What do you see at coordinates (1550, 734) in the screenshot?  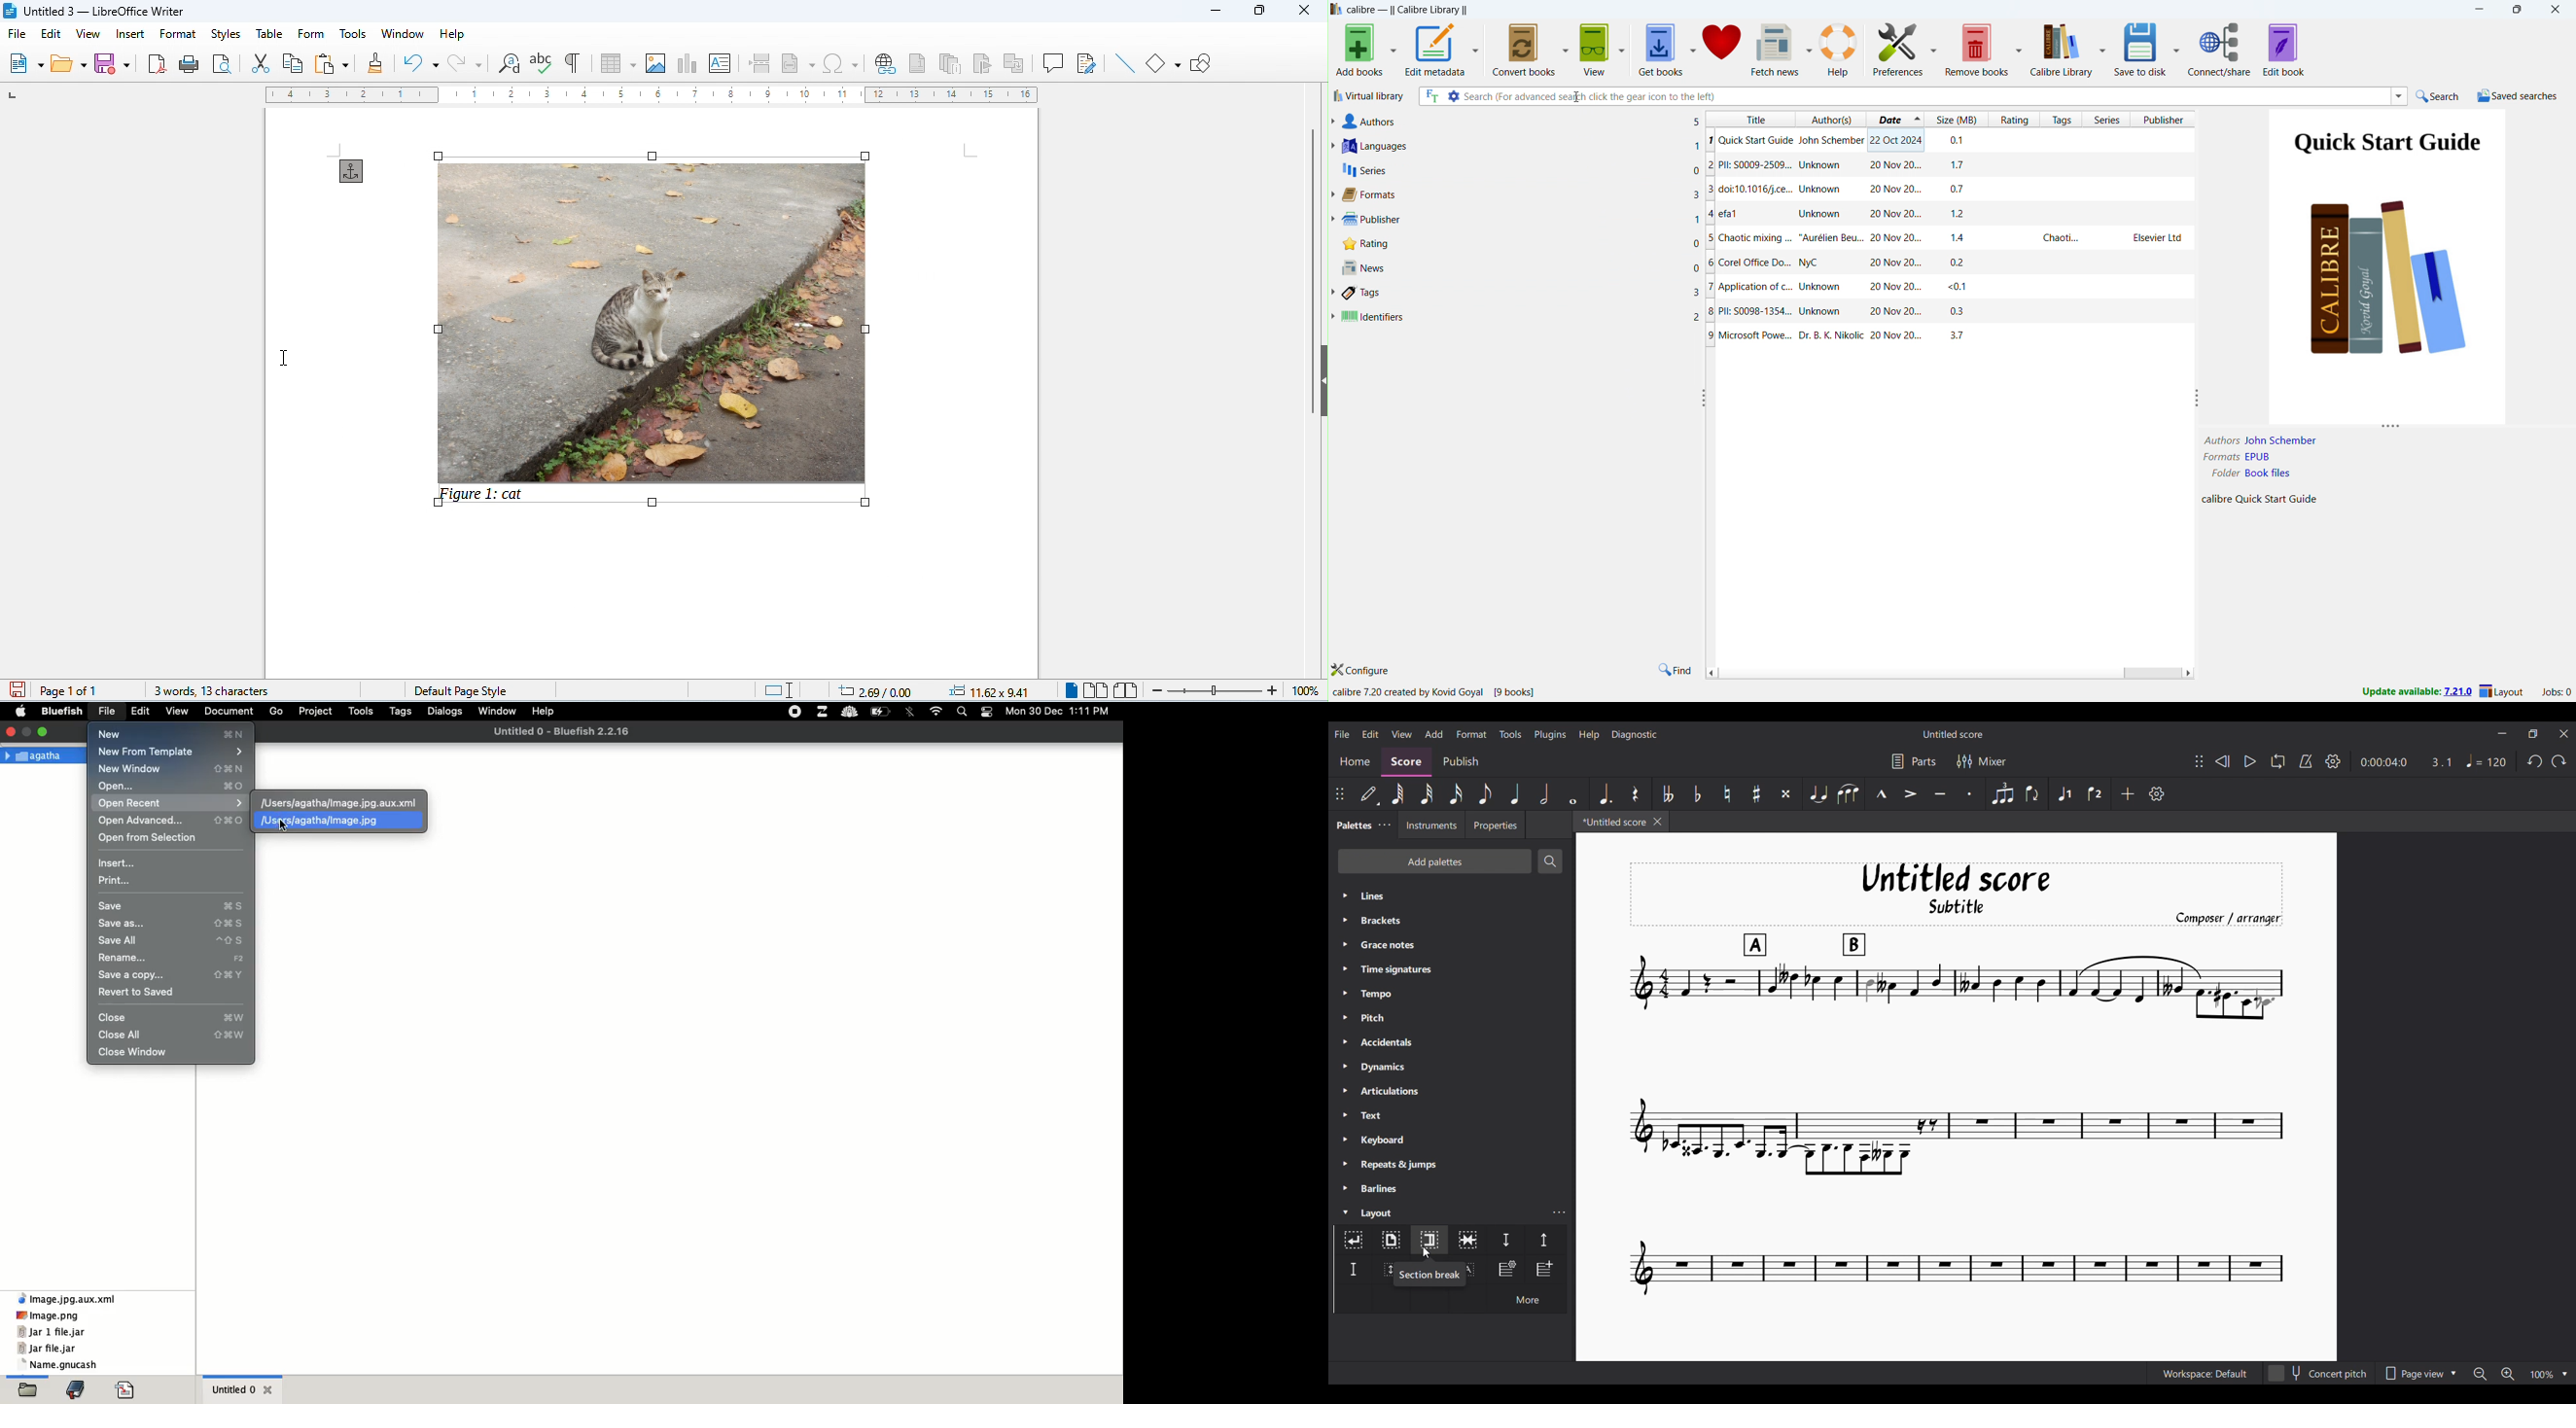 I see `Plugins menu` at bounding box center [1550, 734].